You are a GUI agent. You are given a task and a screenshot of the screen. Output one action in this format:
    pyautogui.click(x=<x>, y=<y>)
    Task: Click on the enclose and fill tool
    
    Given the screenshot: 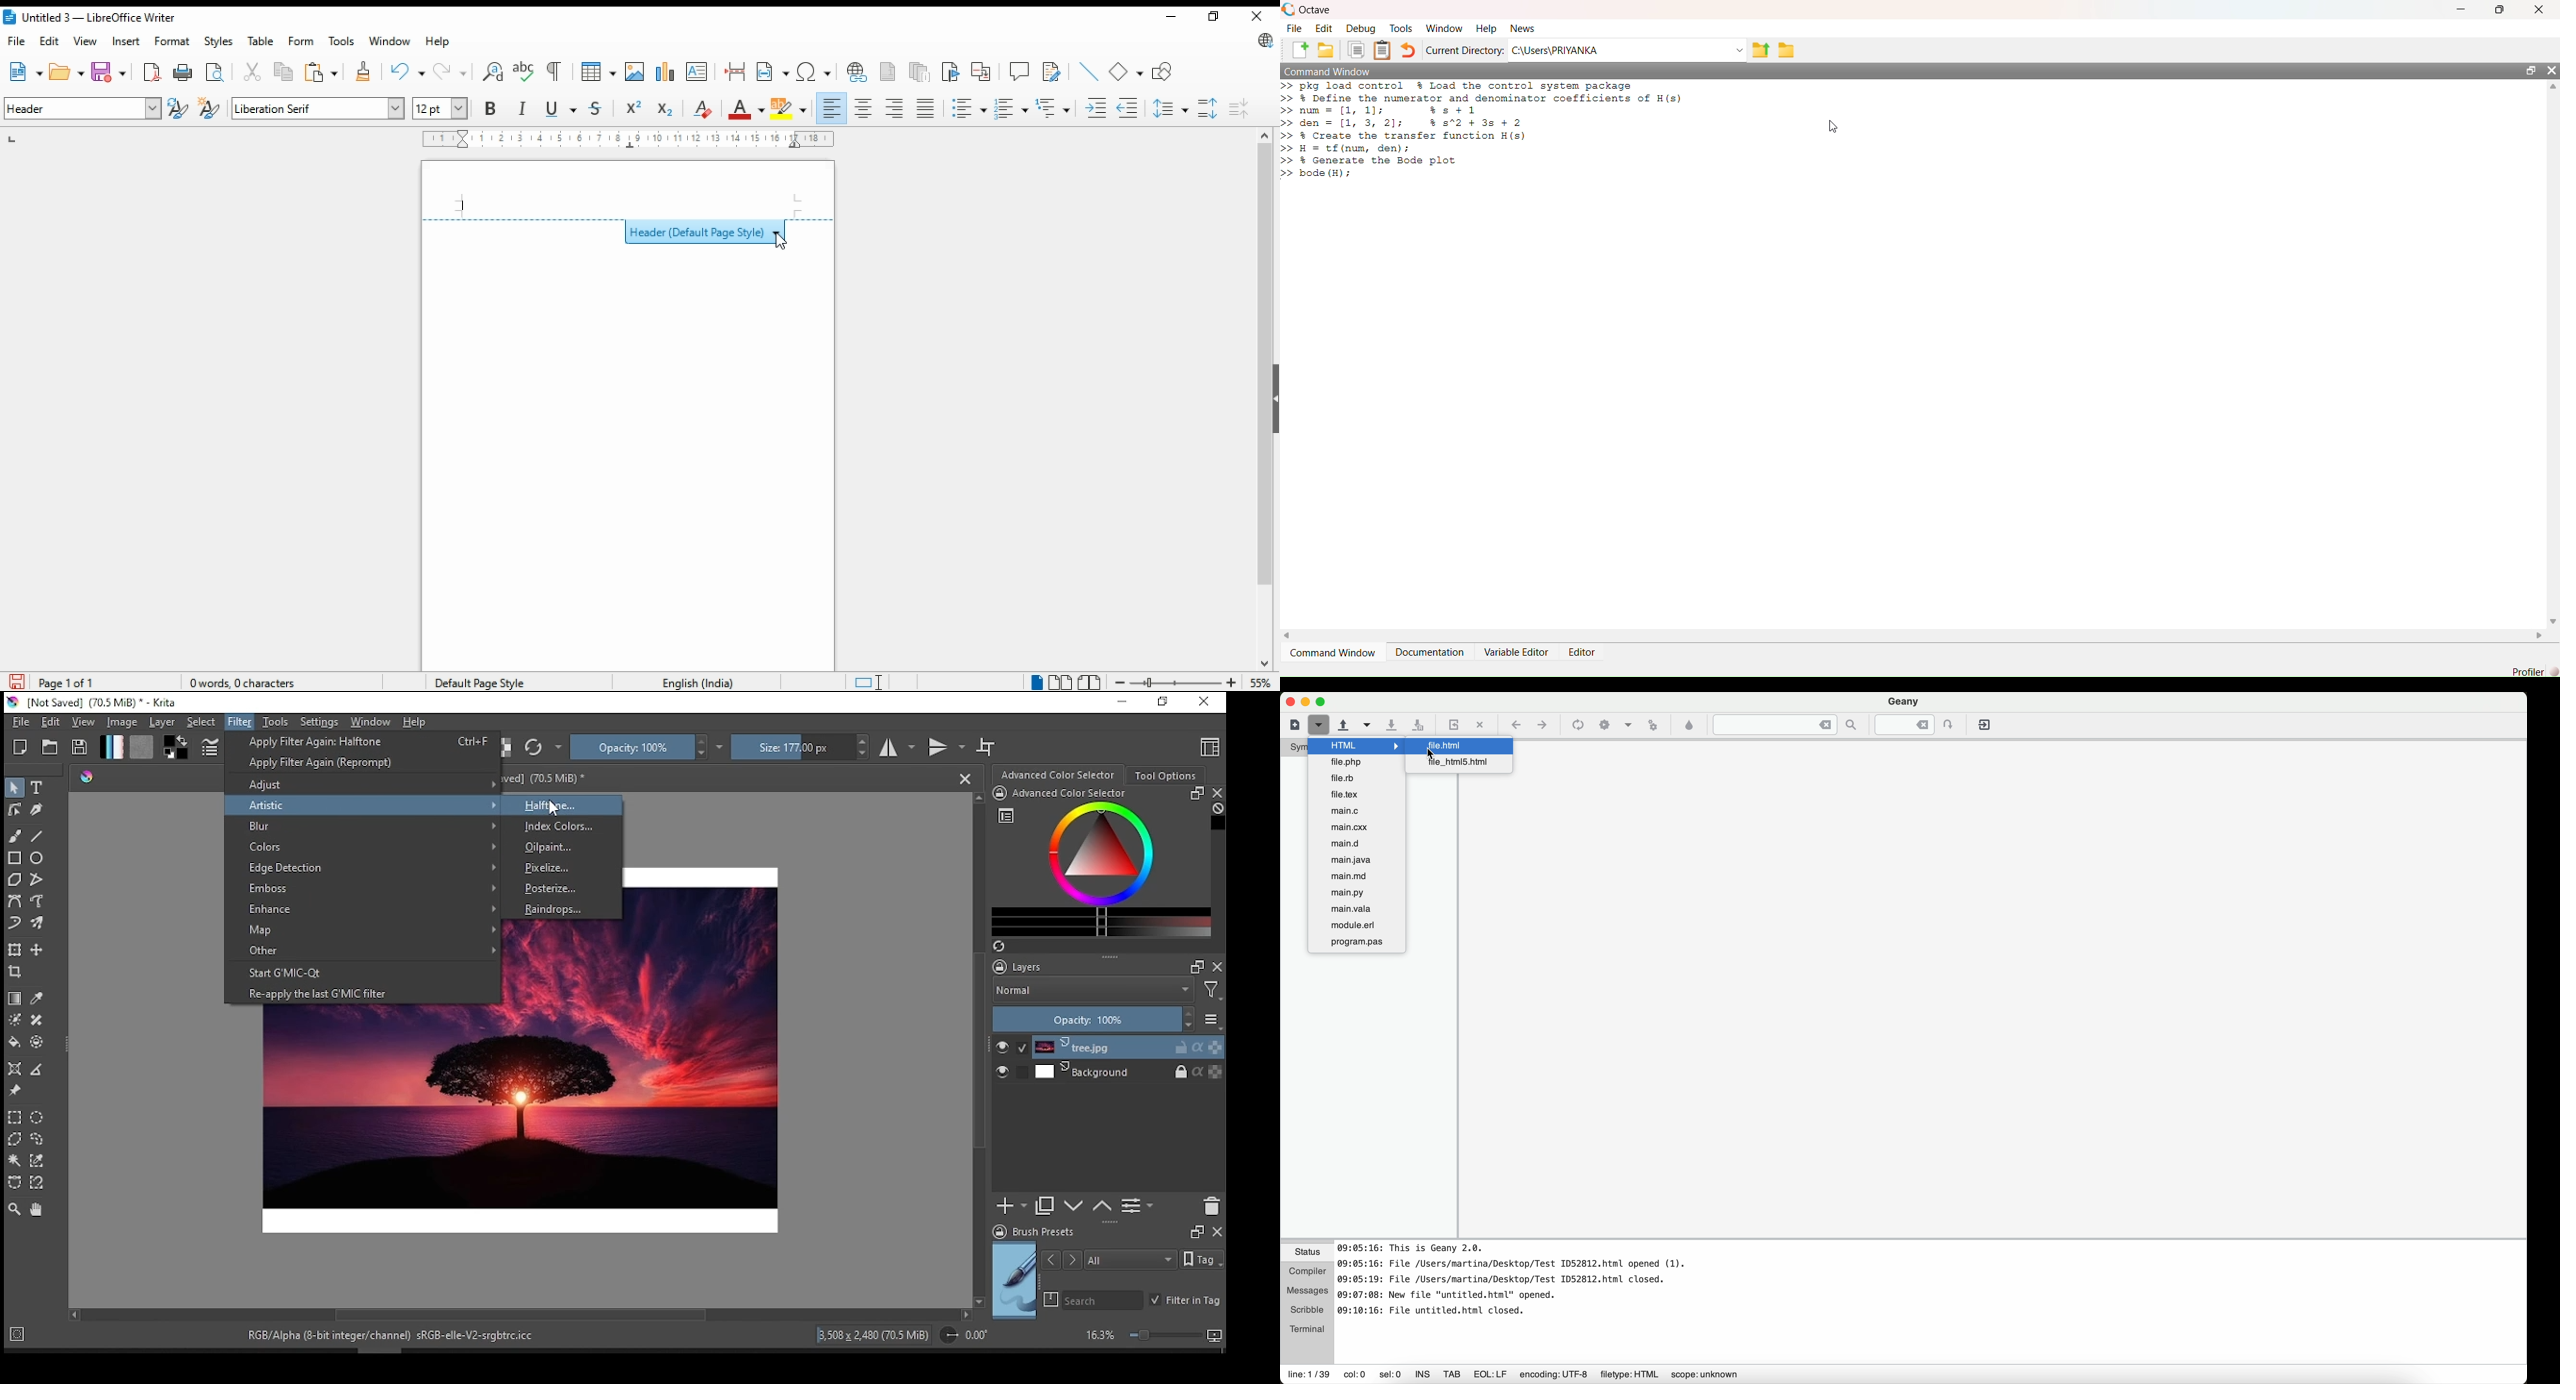 What is the action you would take?
    pyautogui.click(x=38, y=1043)
    